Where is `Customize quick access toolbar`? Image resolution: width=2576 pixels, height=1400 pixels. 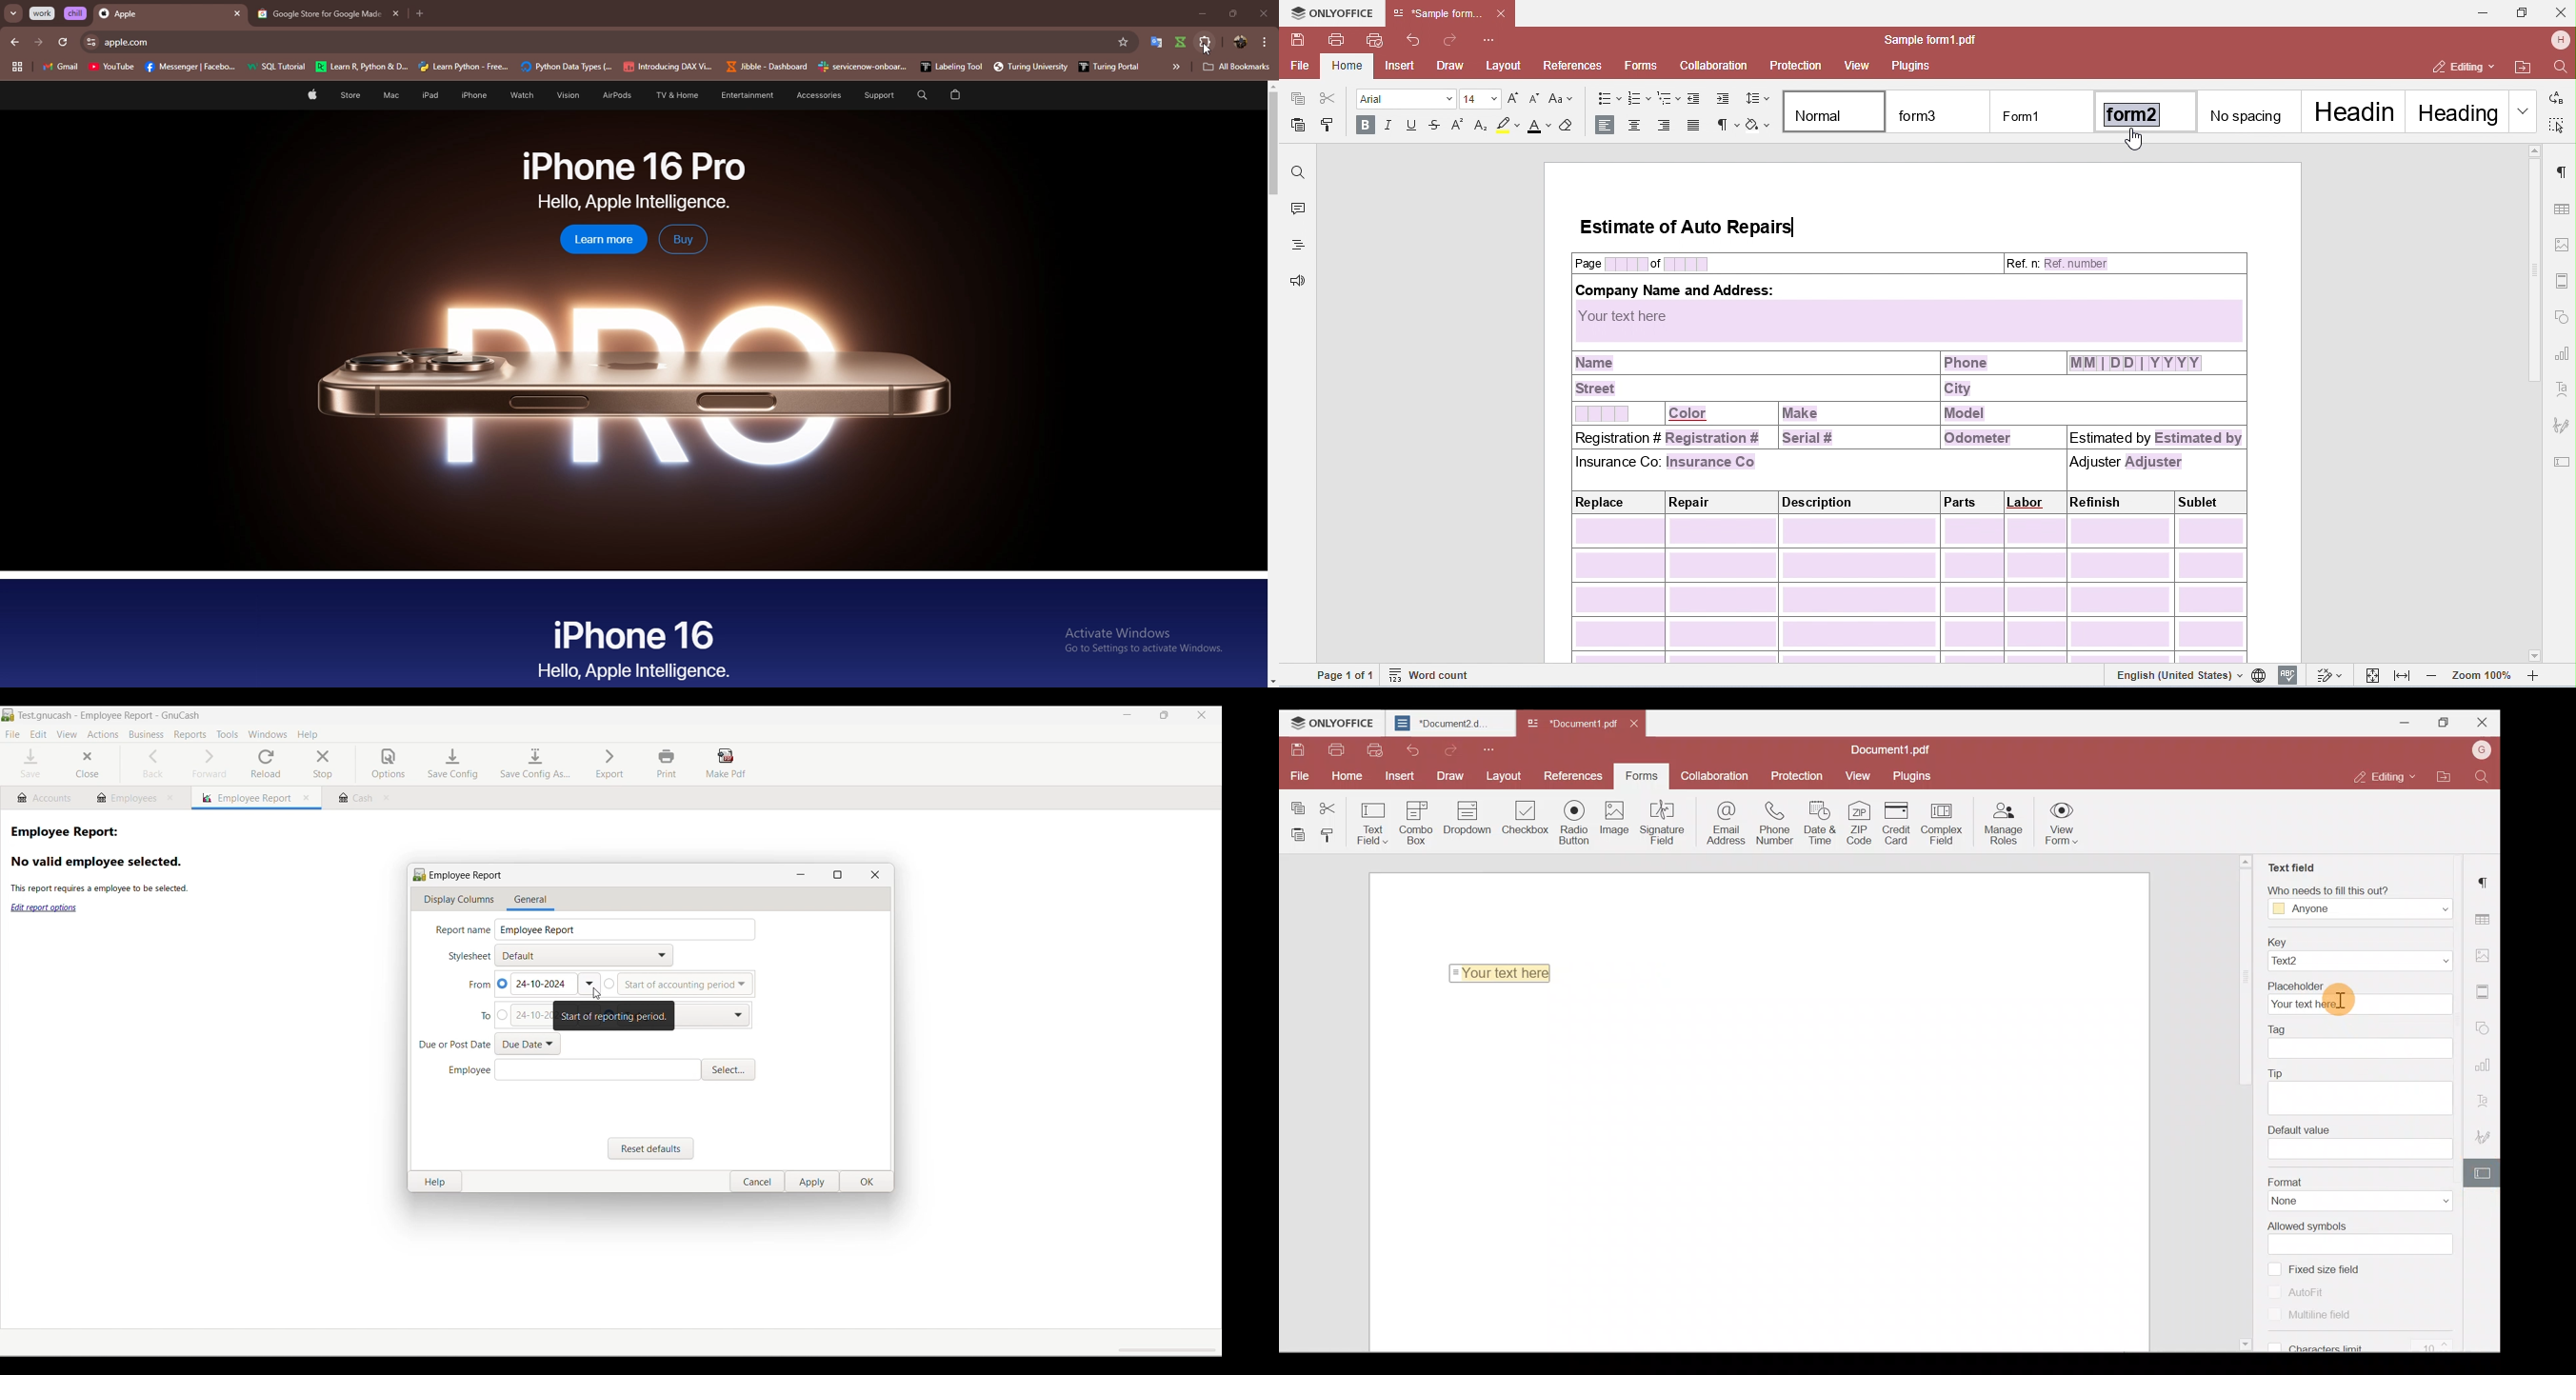
Customize quick access toolbar is located at coordinates (1493, 749).